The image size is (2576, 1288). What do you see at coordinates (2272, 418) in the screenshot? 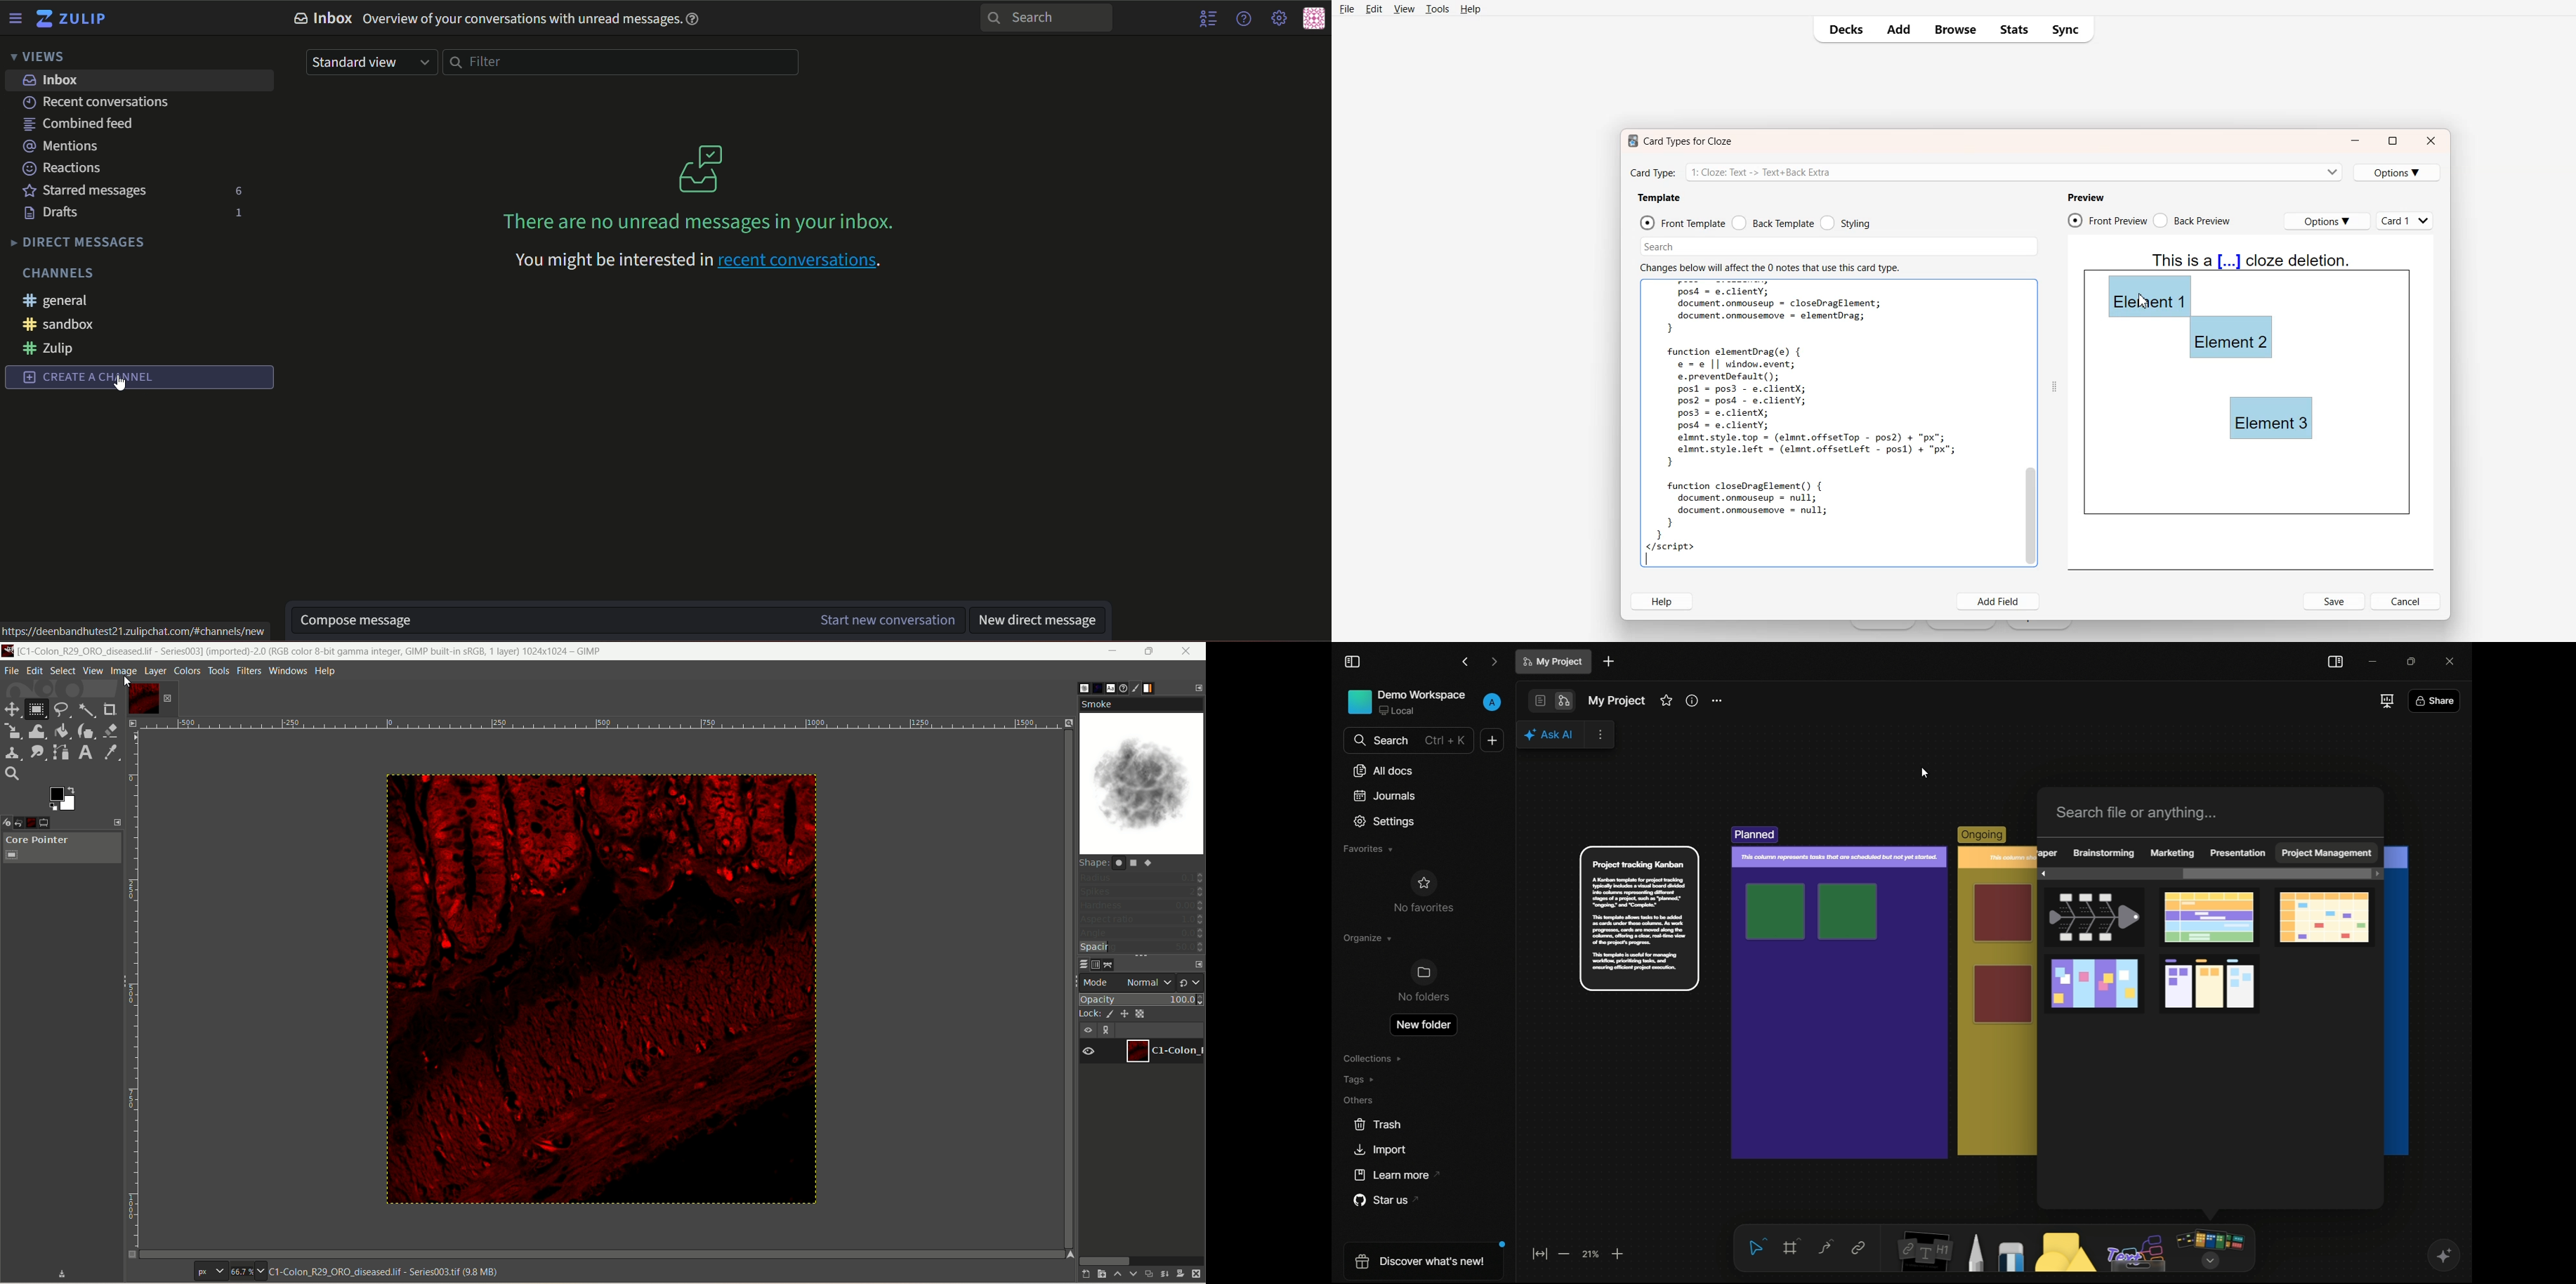
I see `Element 3` at bounding box center [2272, 418].